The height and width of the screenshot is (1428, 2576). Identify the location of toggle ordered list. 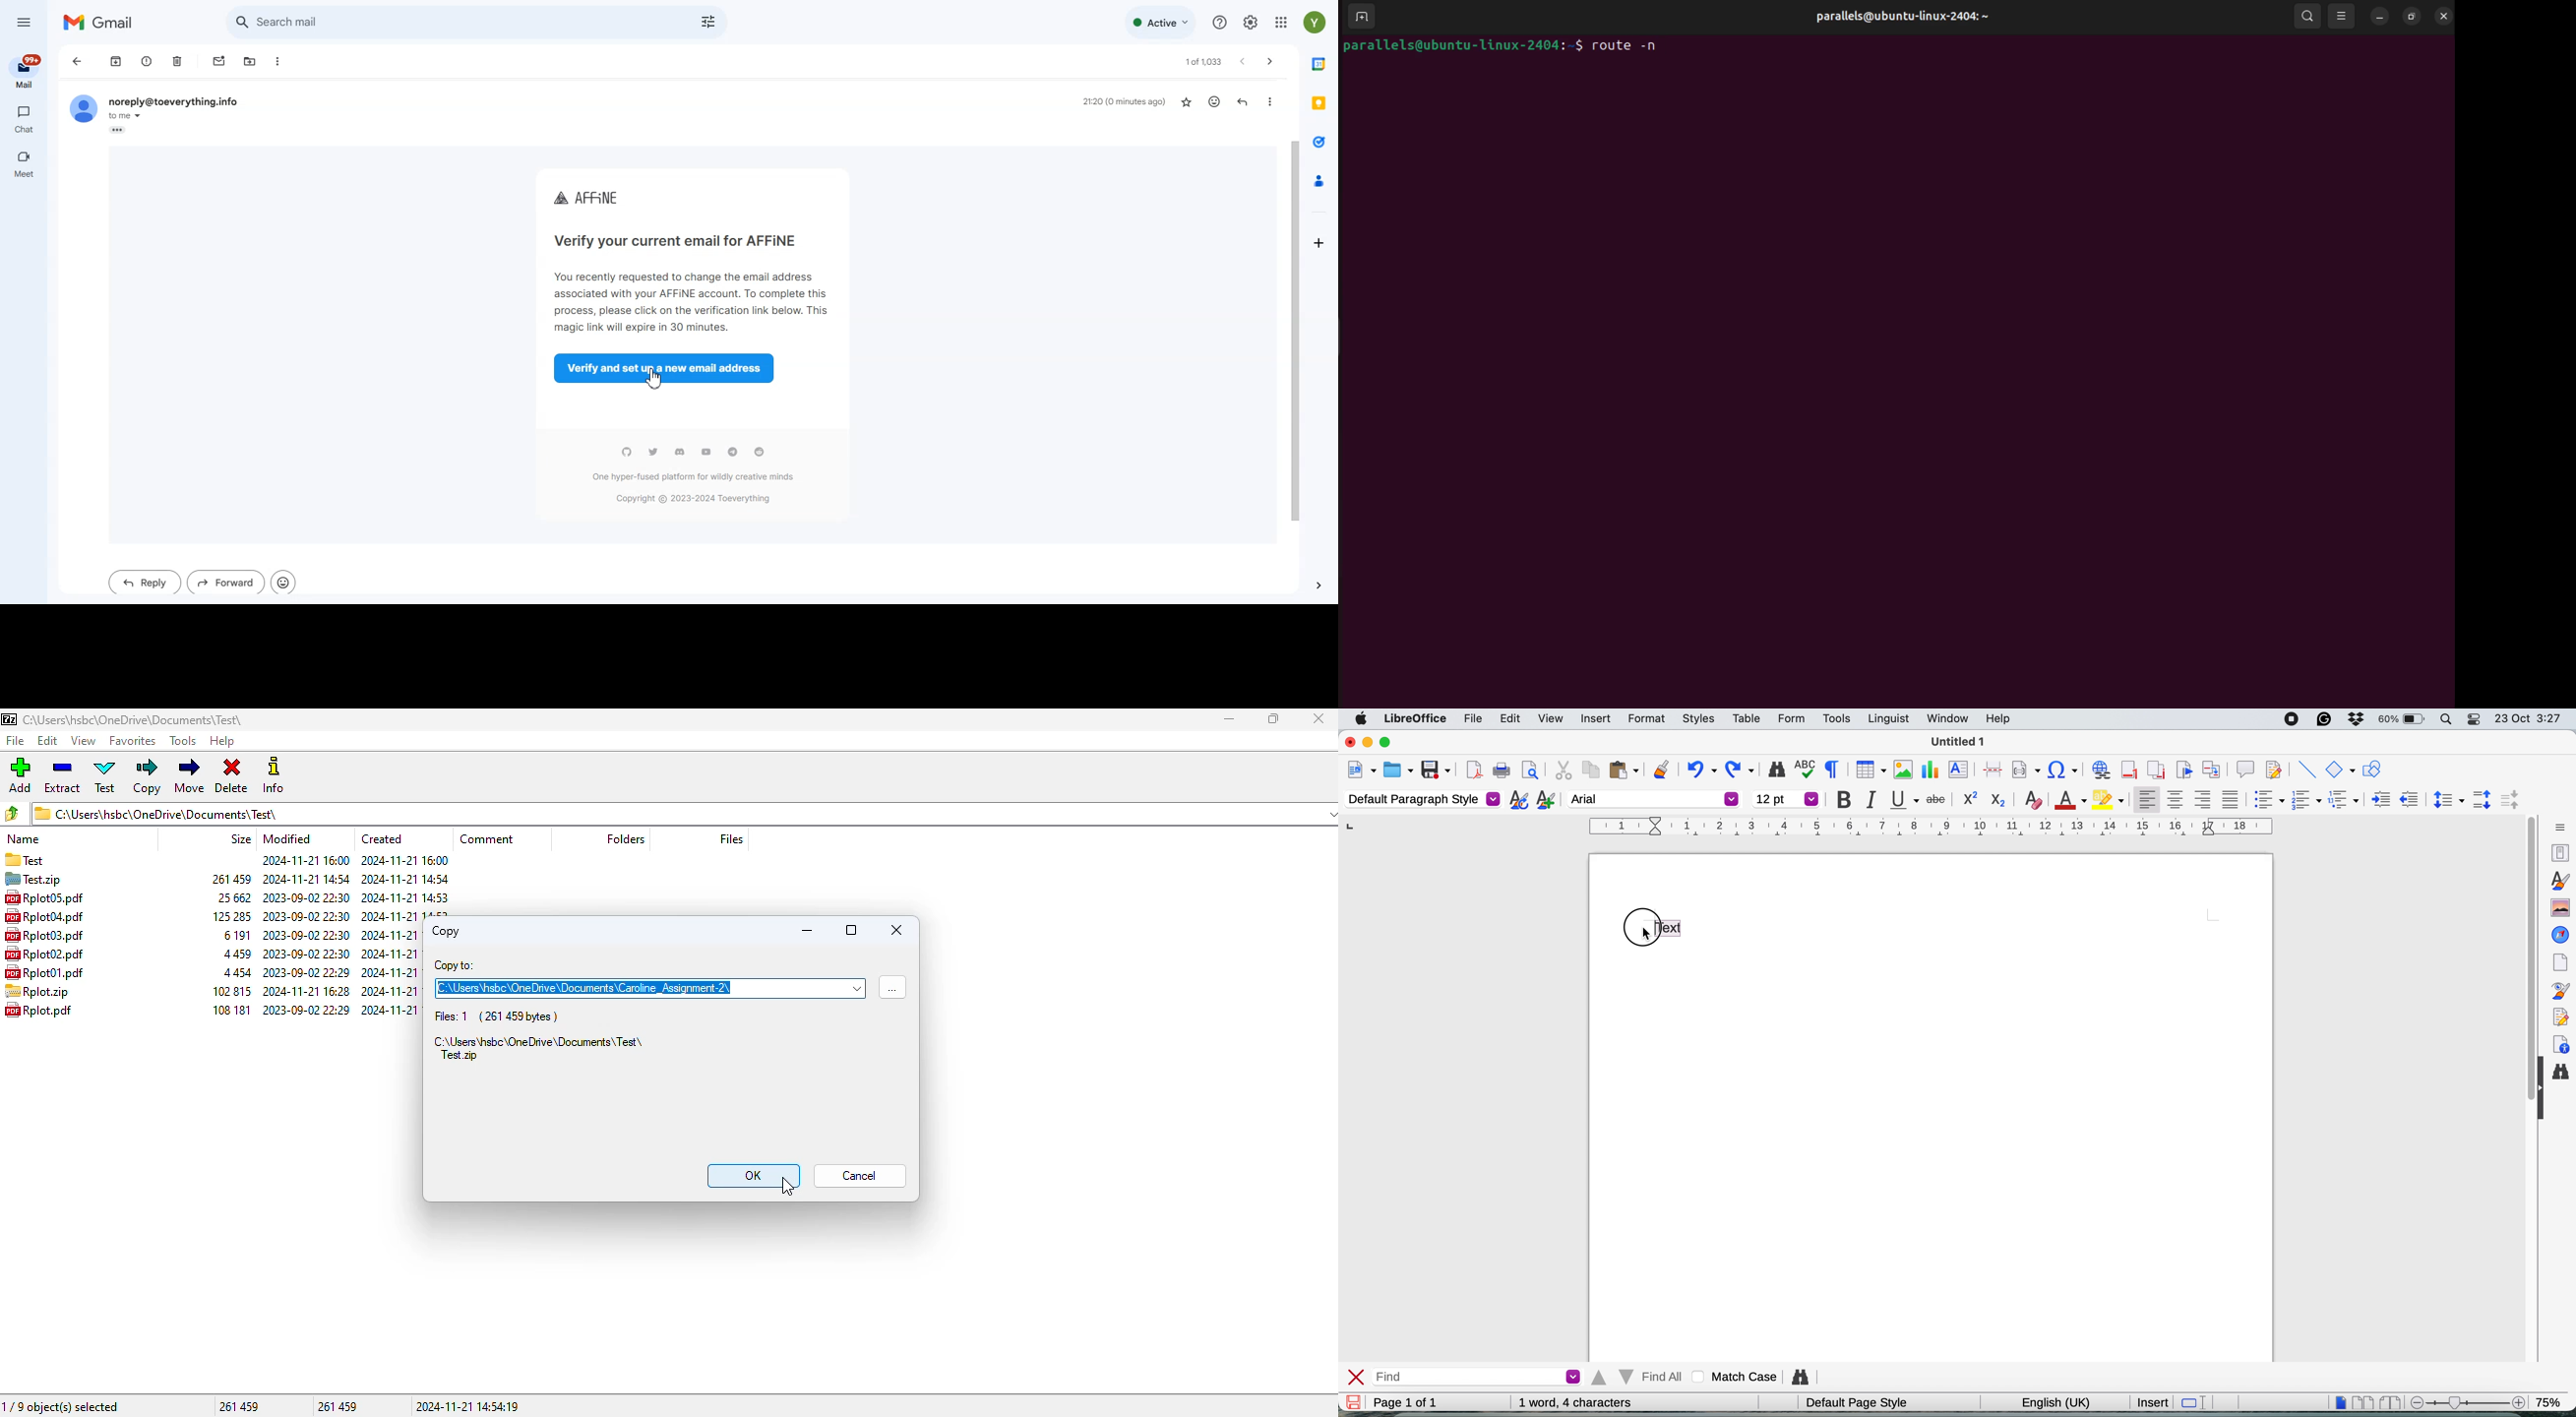
(2307, 801).